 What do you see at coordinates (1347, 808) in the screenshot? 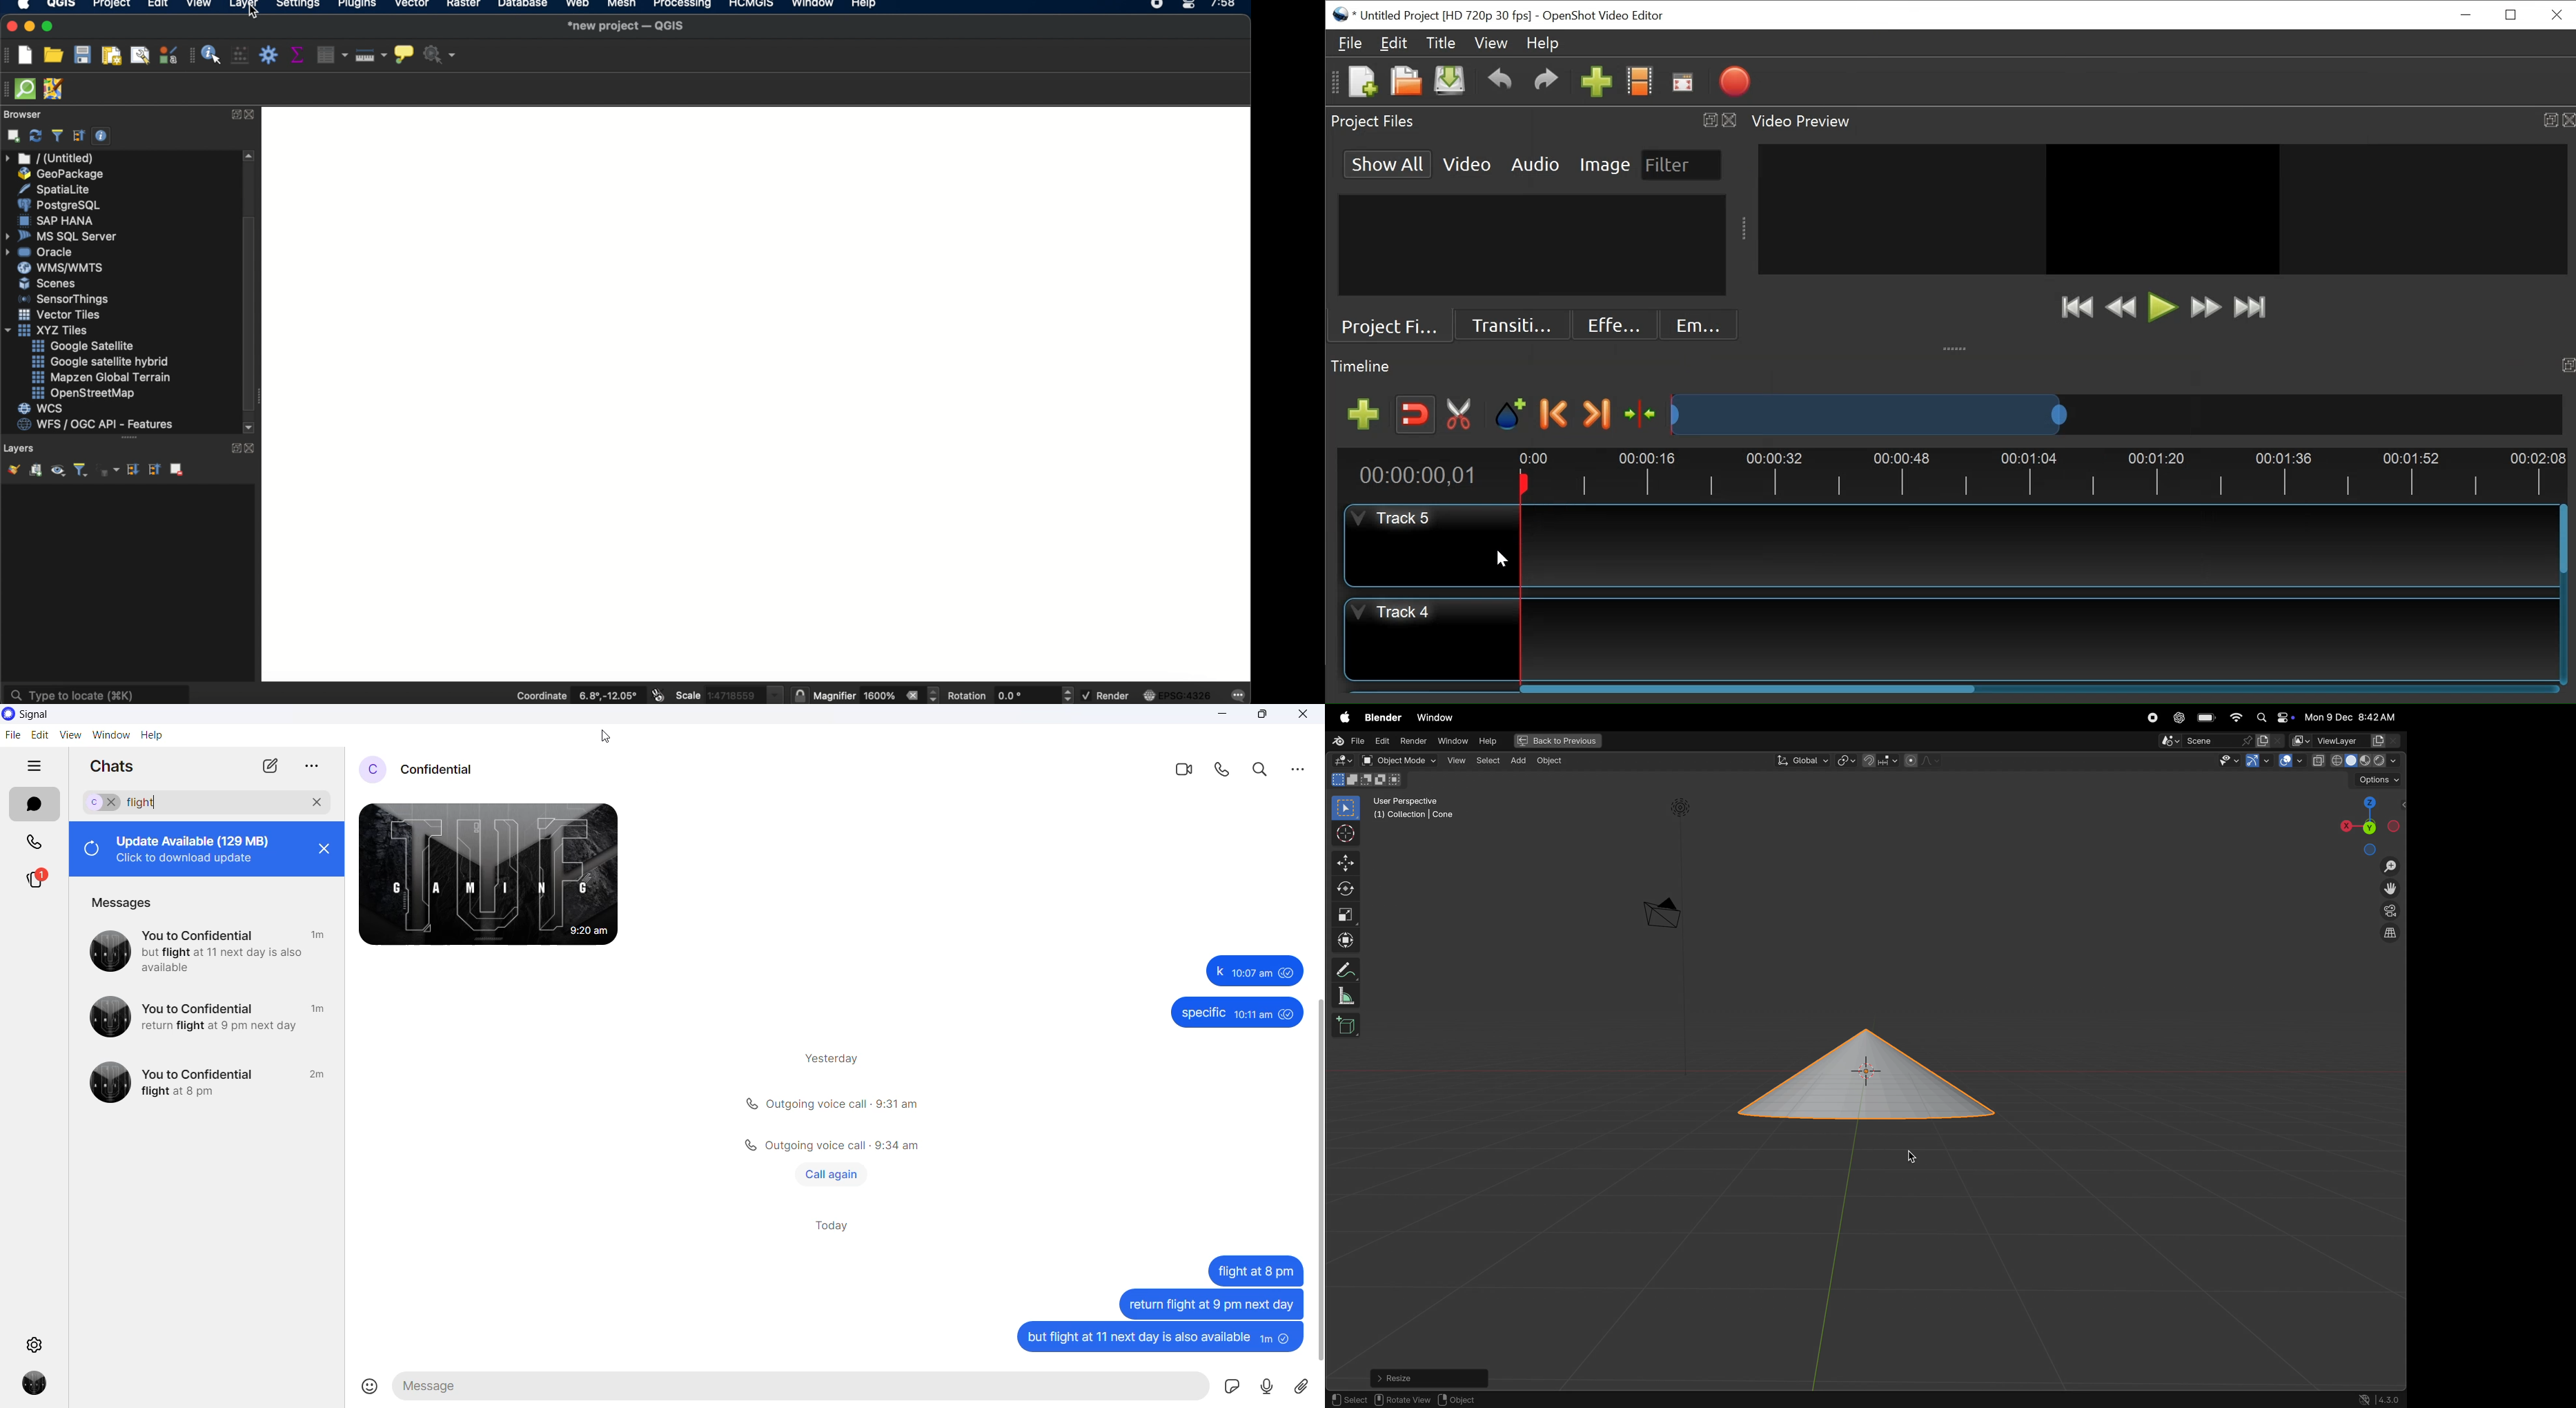
I see `select box` at bounding box center [1347, 808].